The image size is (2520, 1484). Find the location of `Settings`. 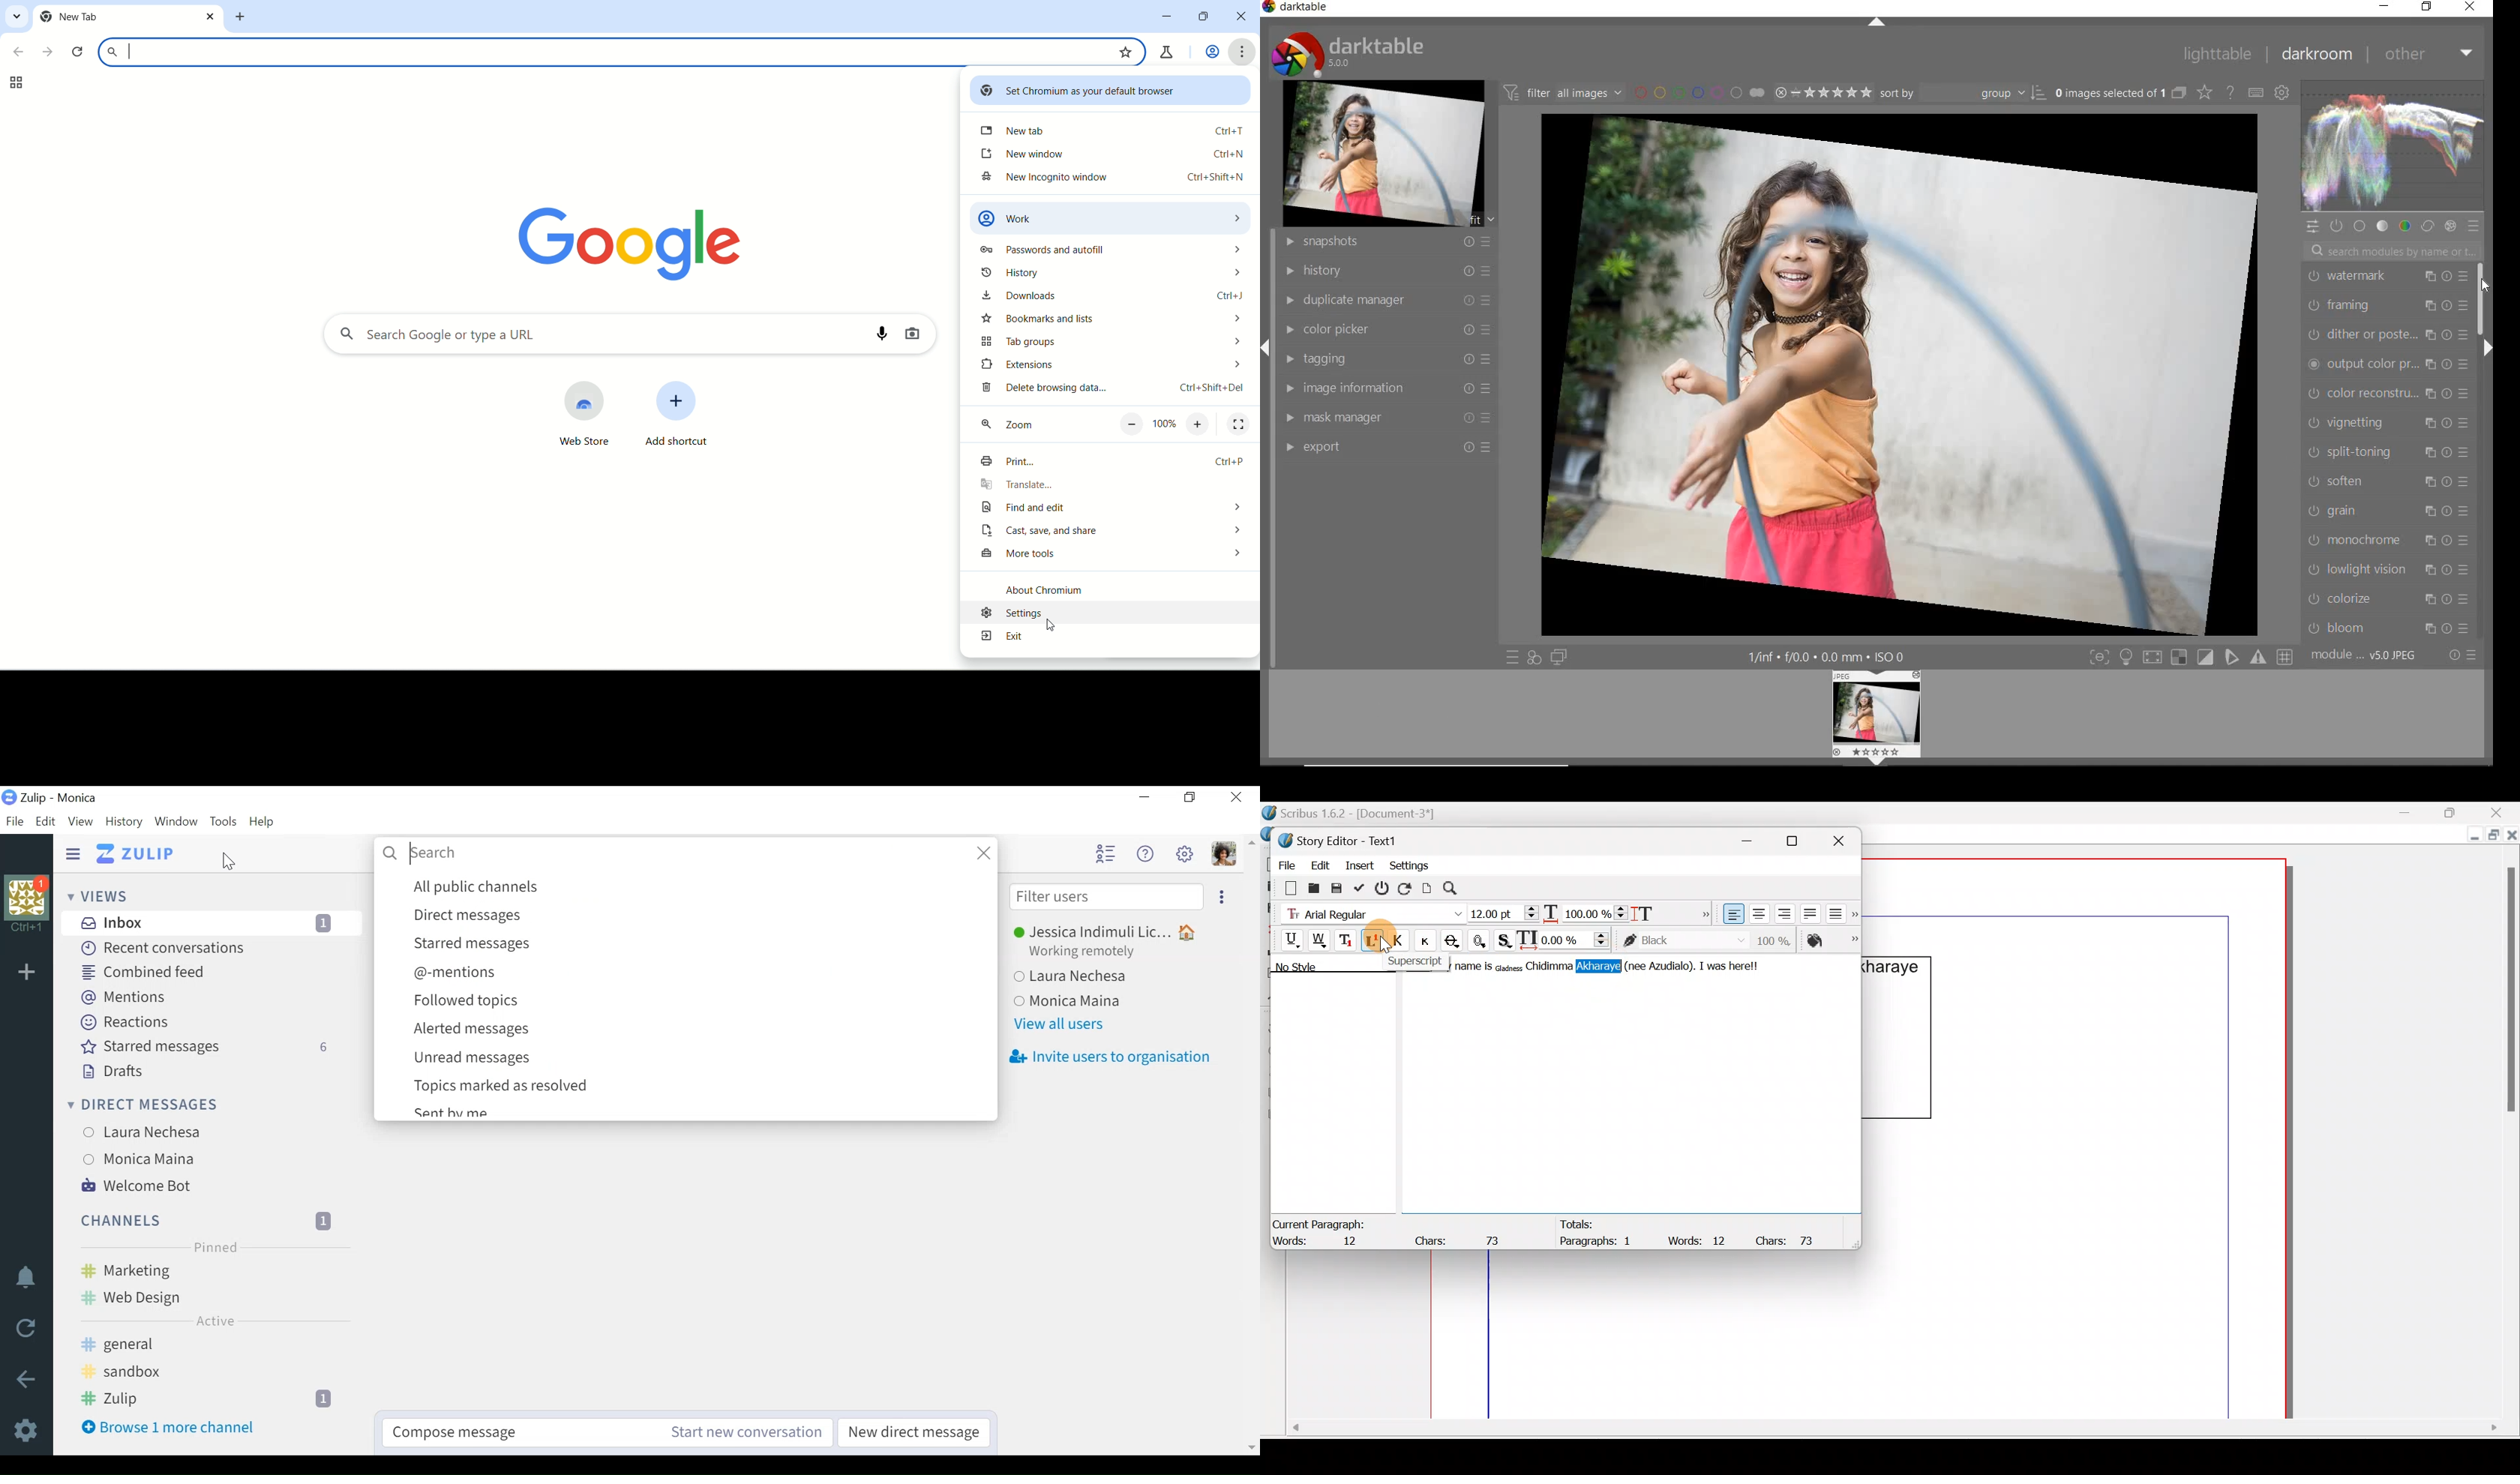

Settings is located at coordinates (1409, 864).